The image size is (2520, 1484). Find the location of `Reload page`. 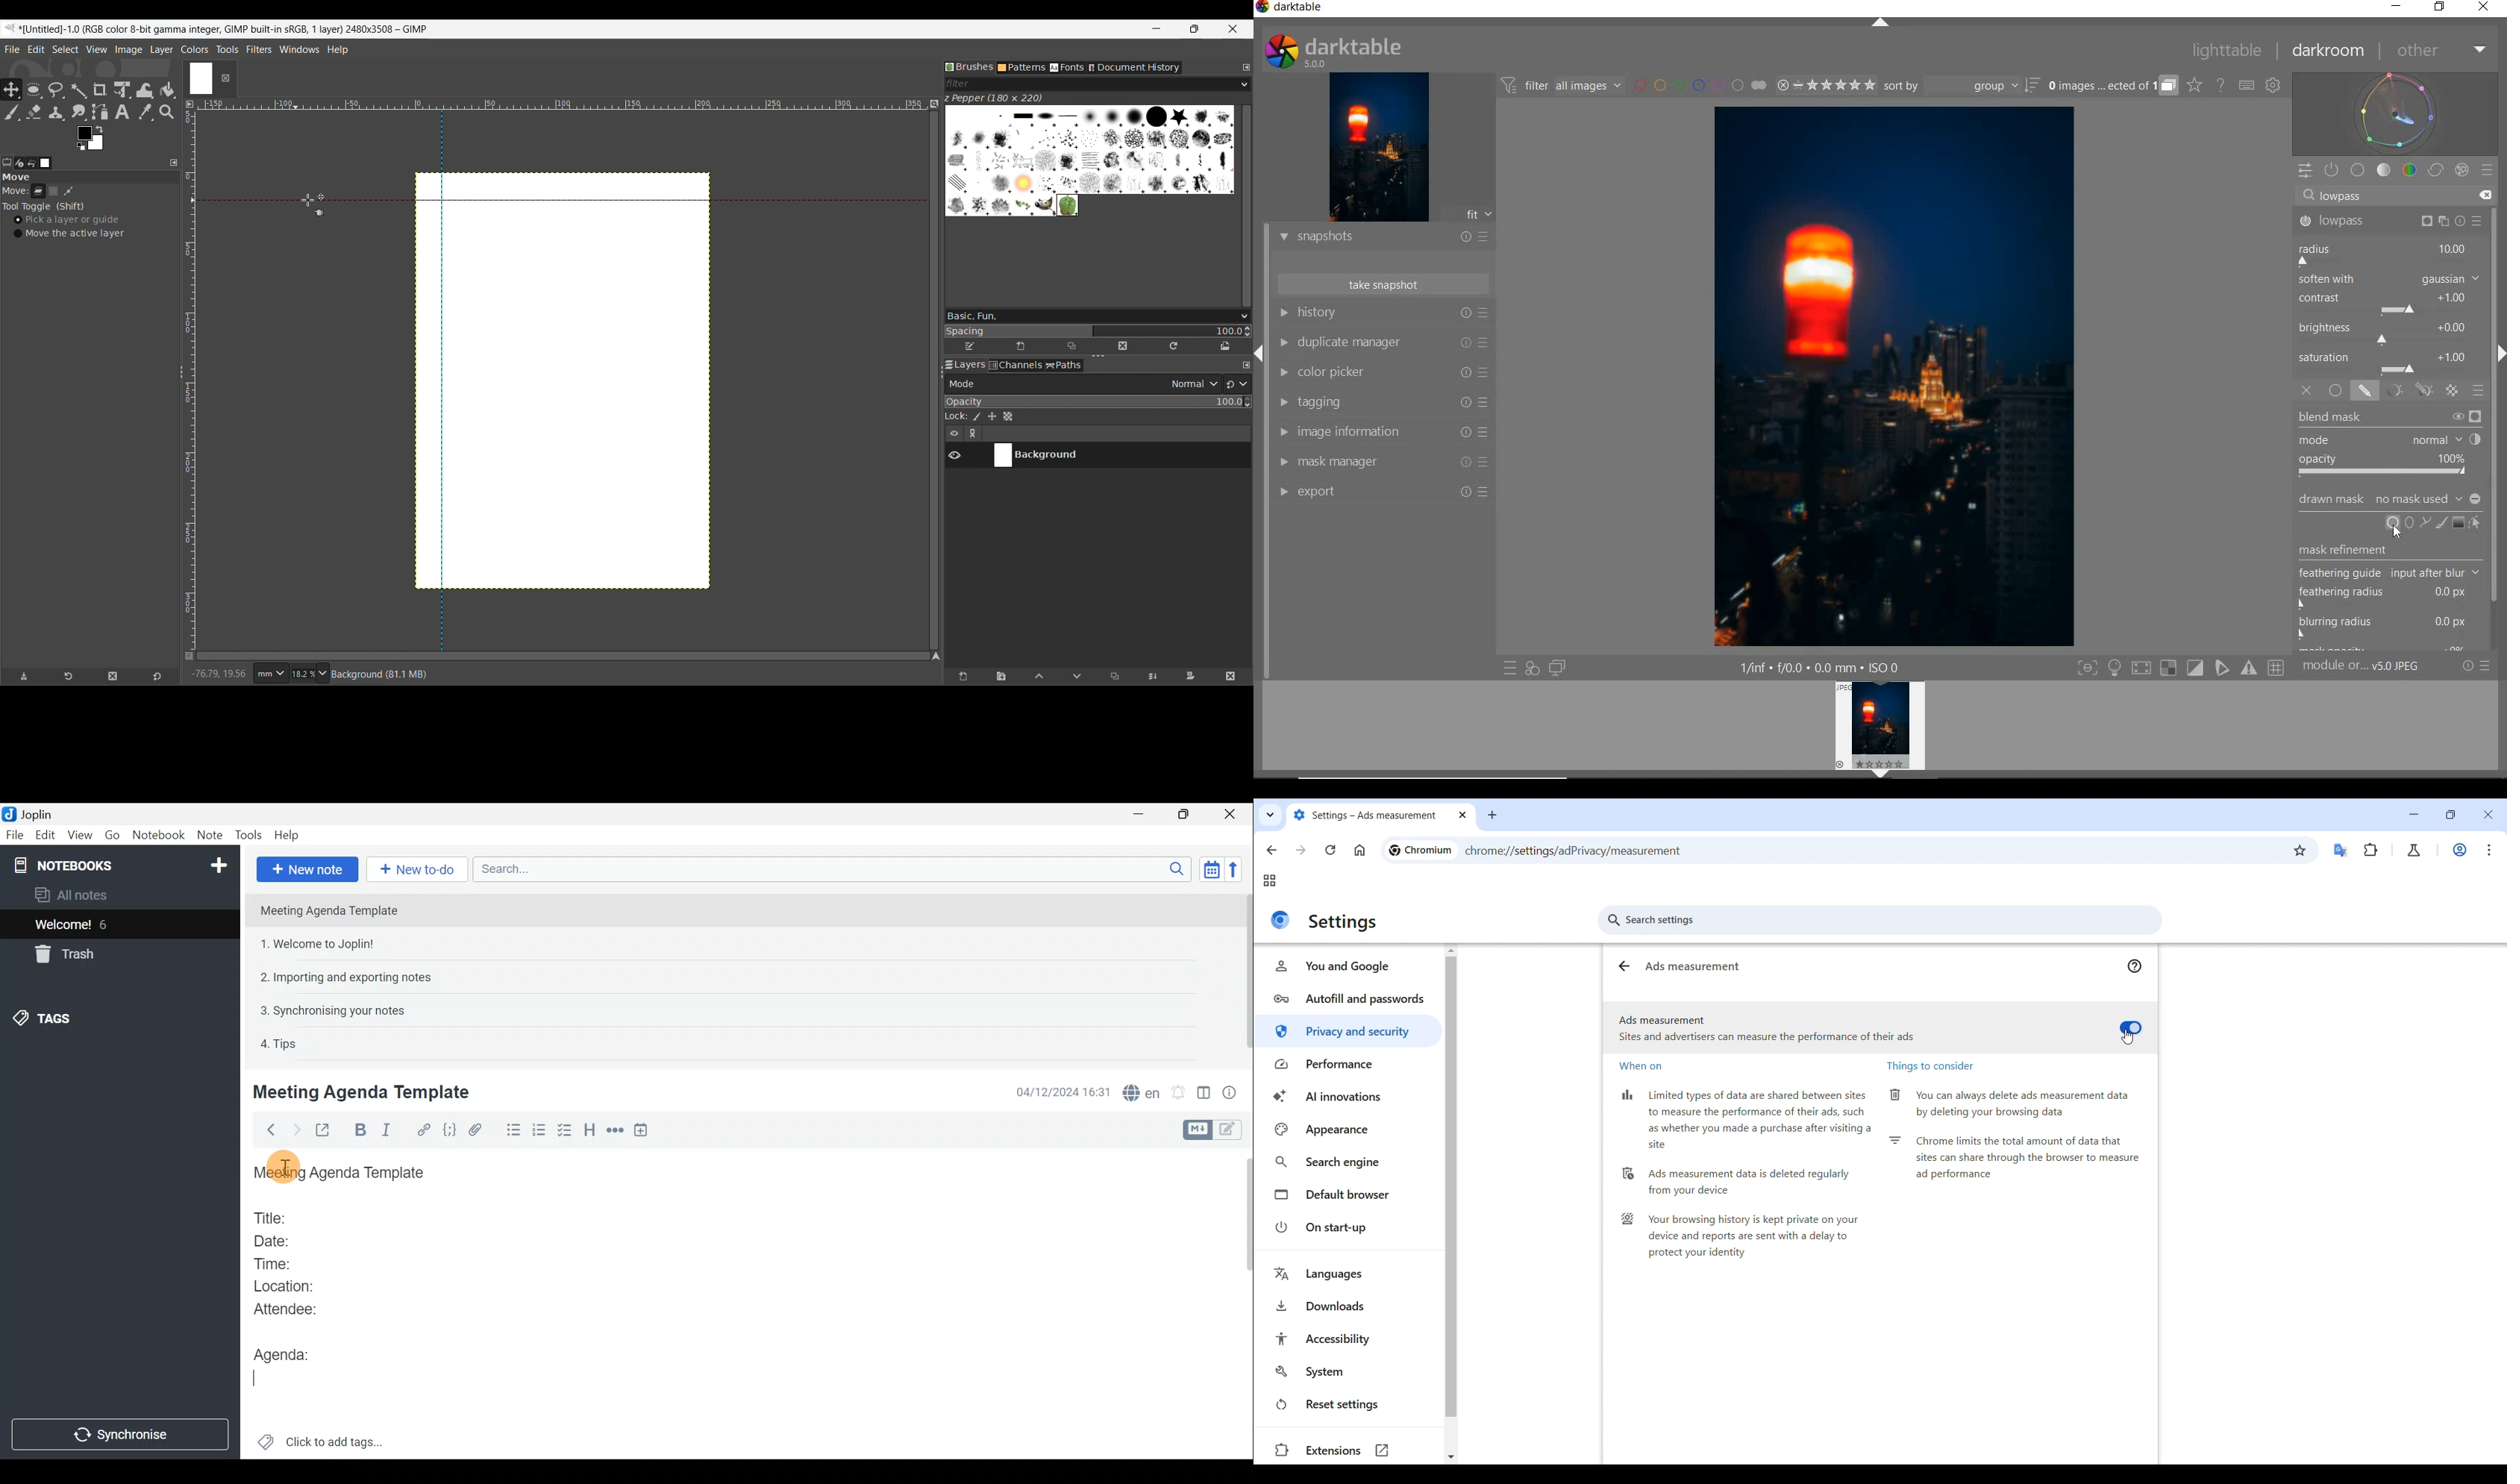

Reload page is located at coordinates (1330, 850).